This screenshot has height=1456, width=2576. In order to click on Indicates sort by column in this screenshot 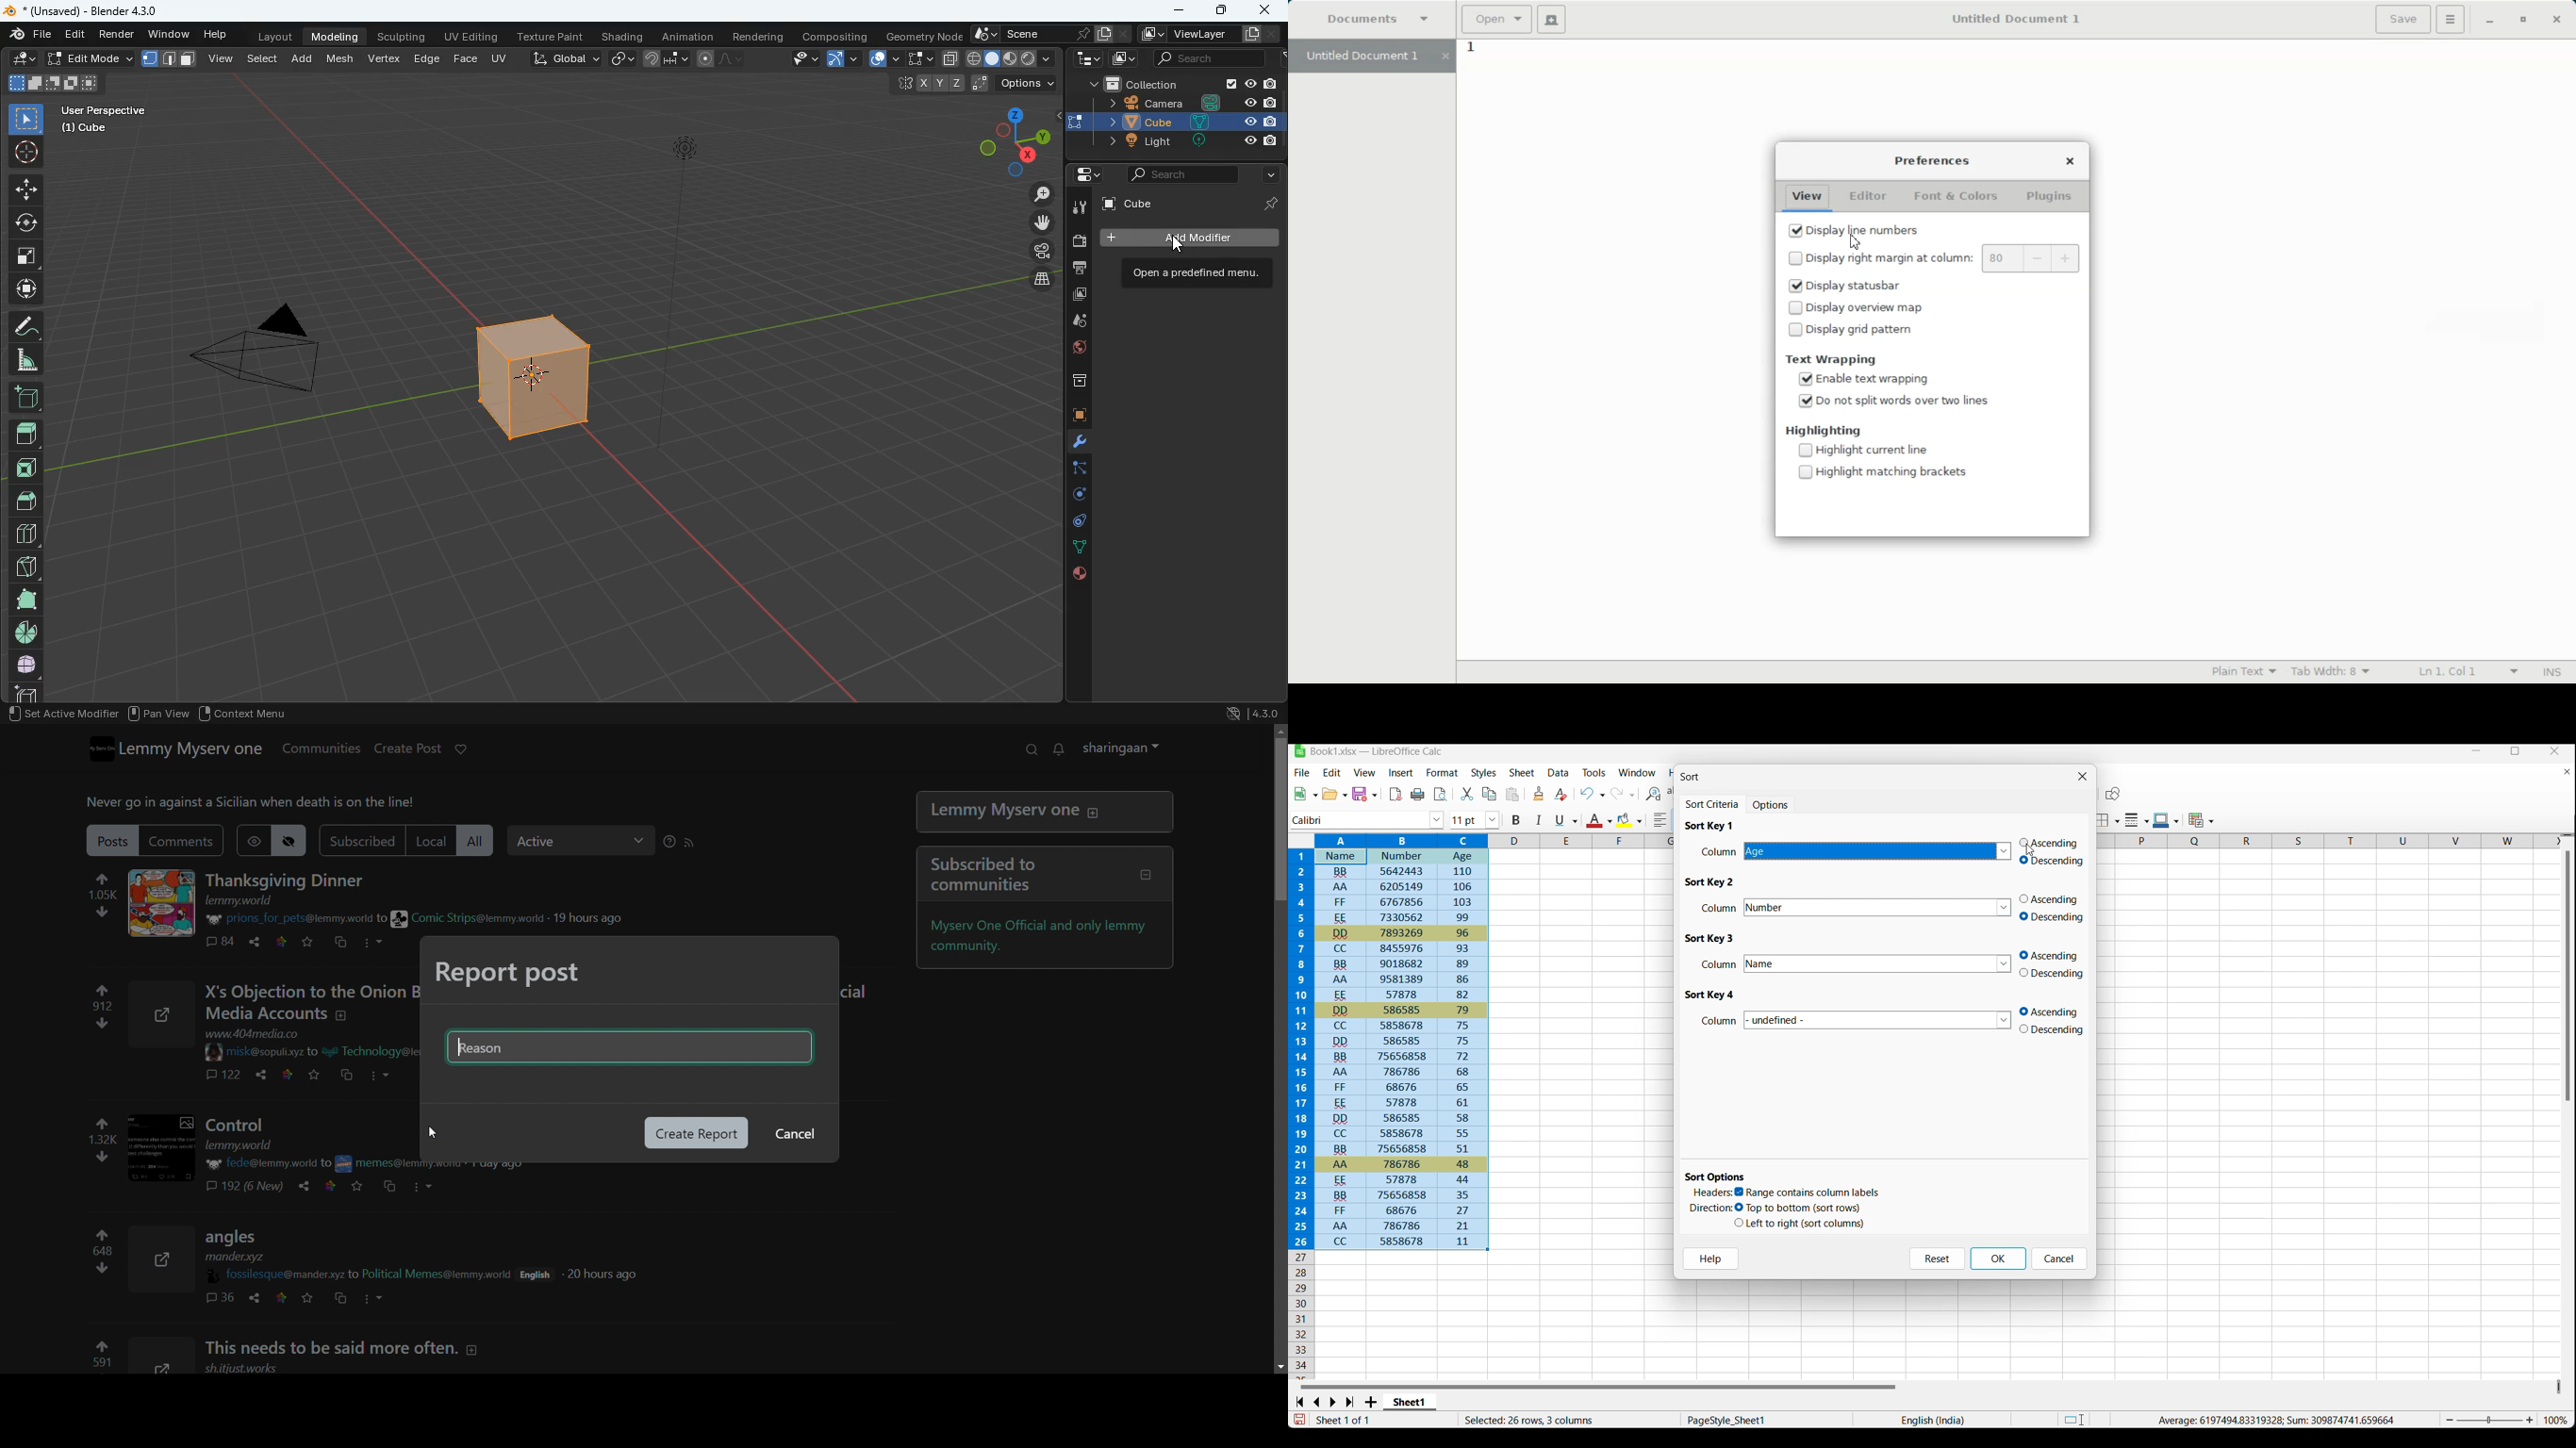, I will do `click(1719, 851)`.